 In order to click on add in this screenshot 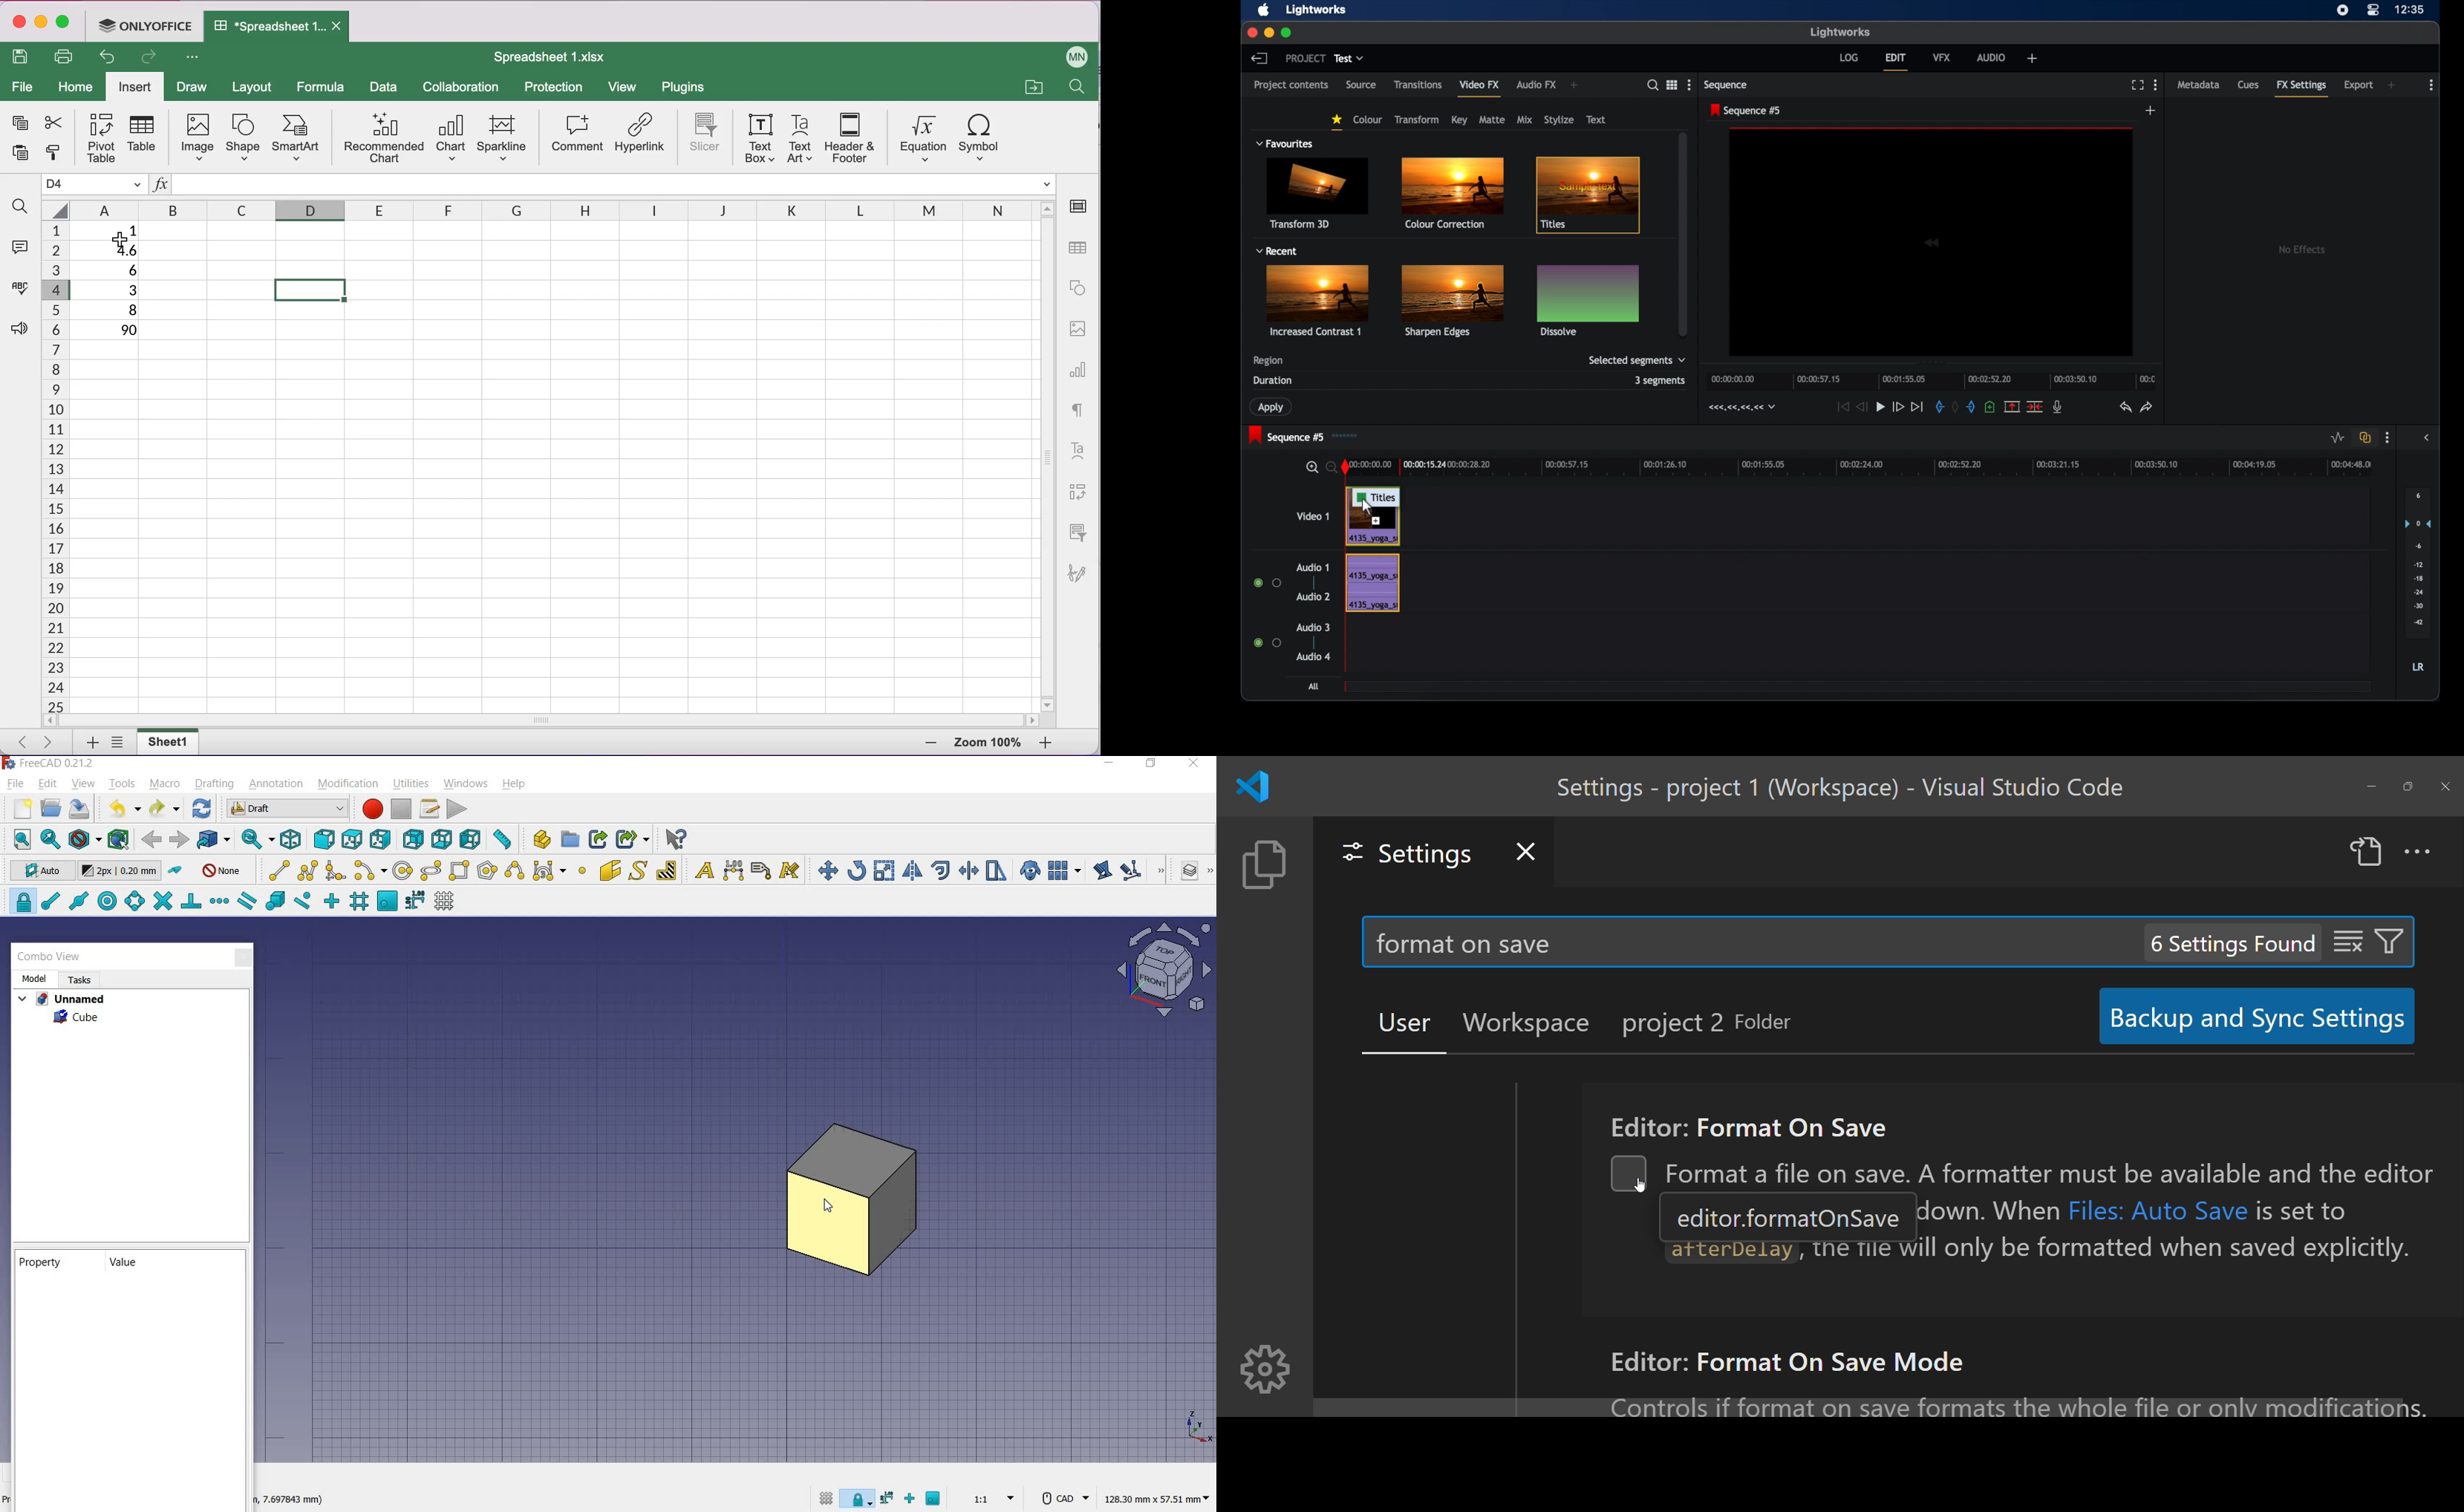, I will do `click(1574, 84)`.